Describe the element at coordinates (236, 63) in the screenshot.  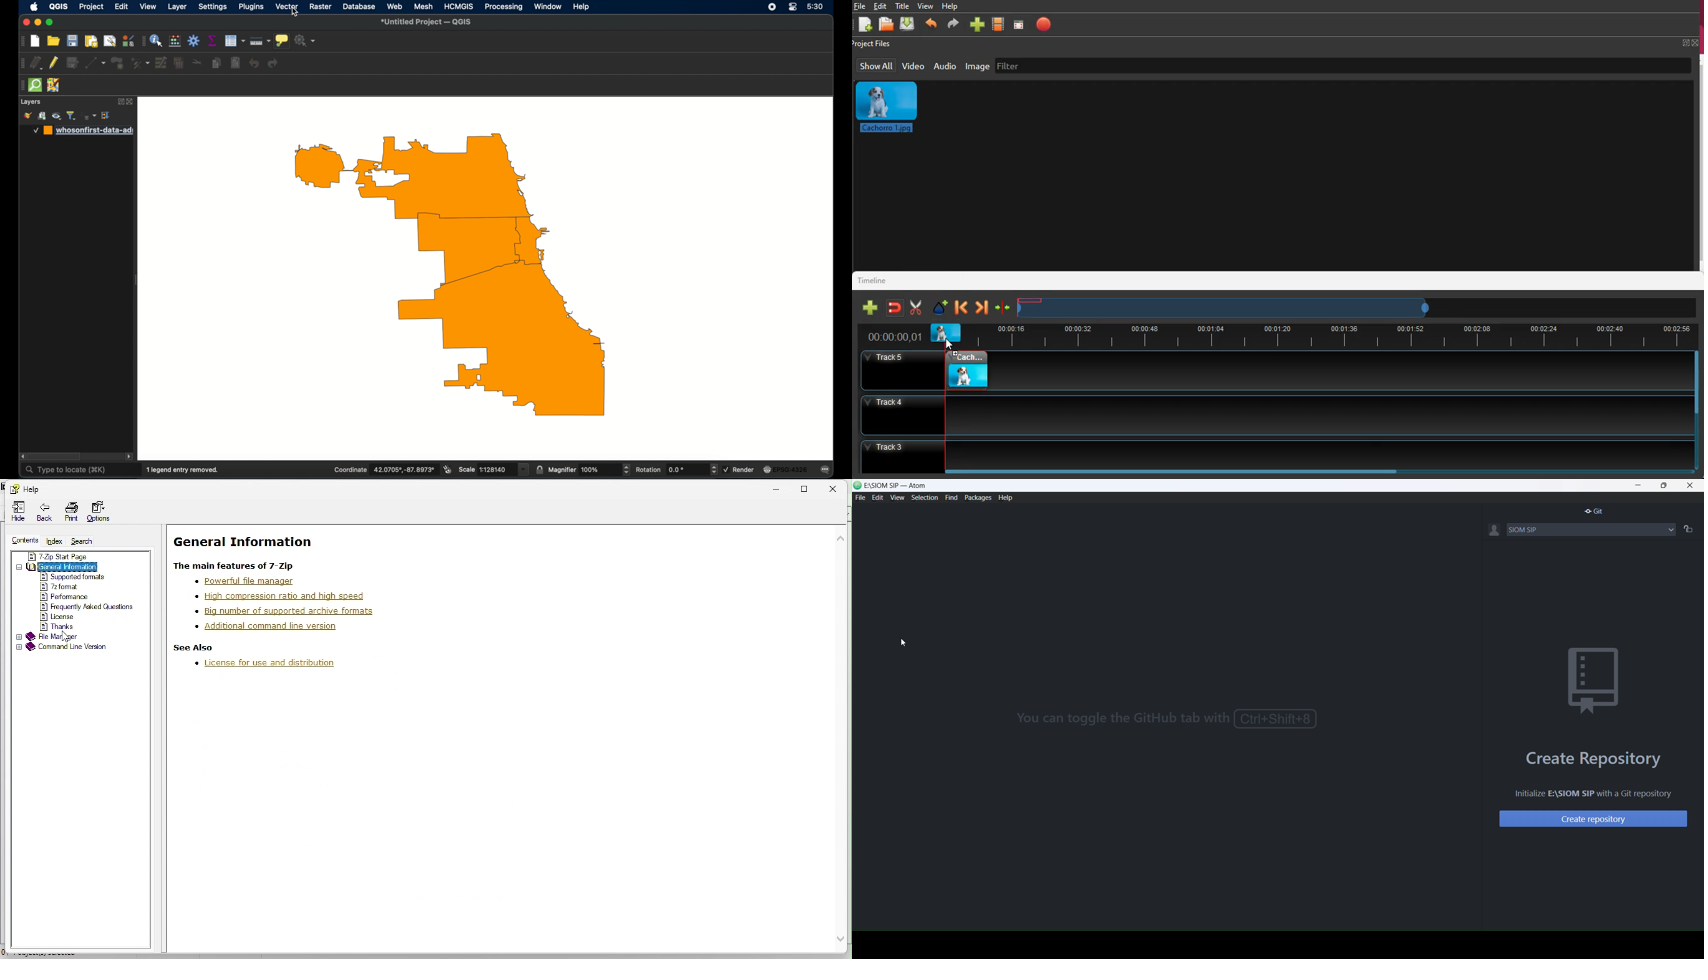
I see `paste features` at that location.